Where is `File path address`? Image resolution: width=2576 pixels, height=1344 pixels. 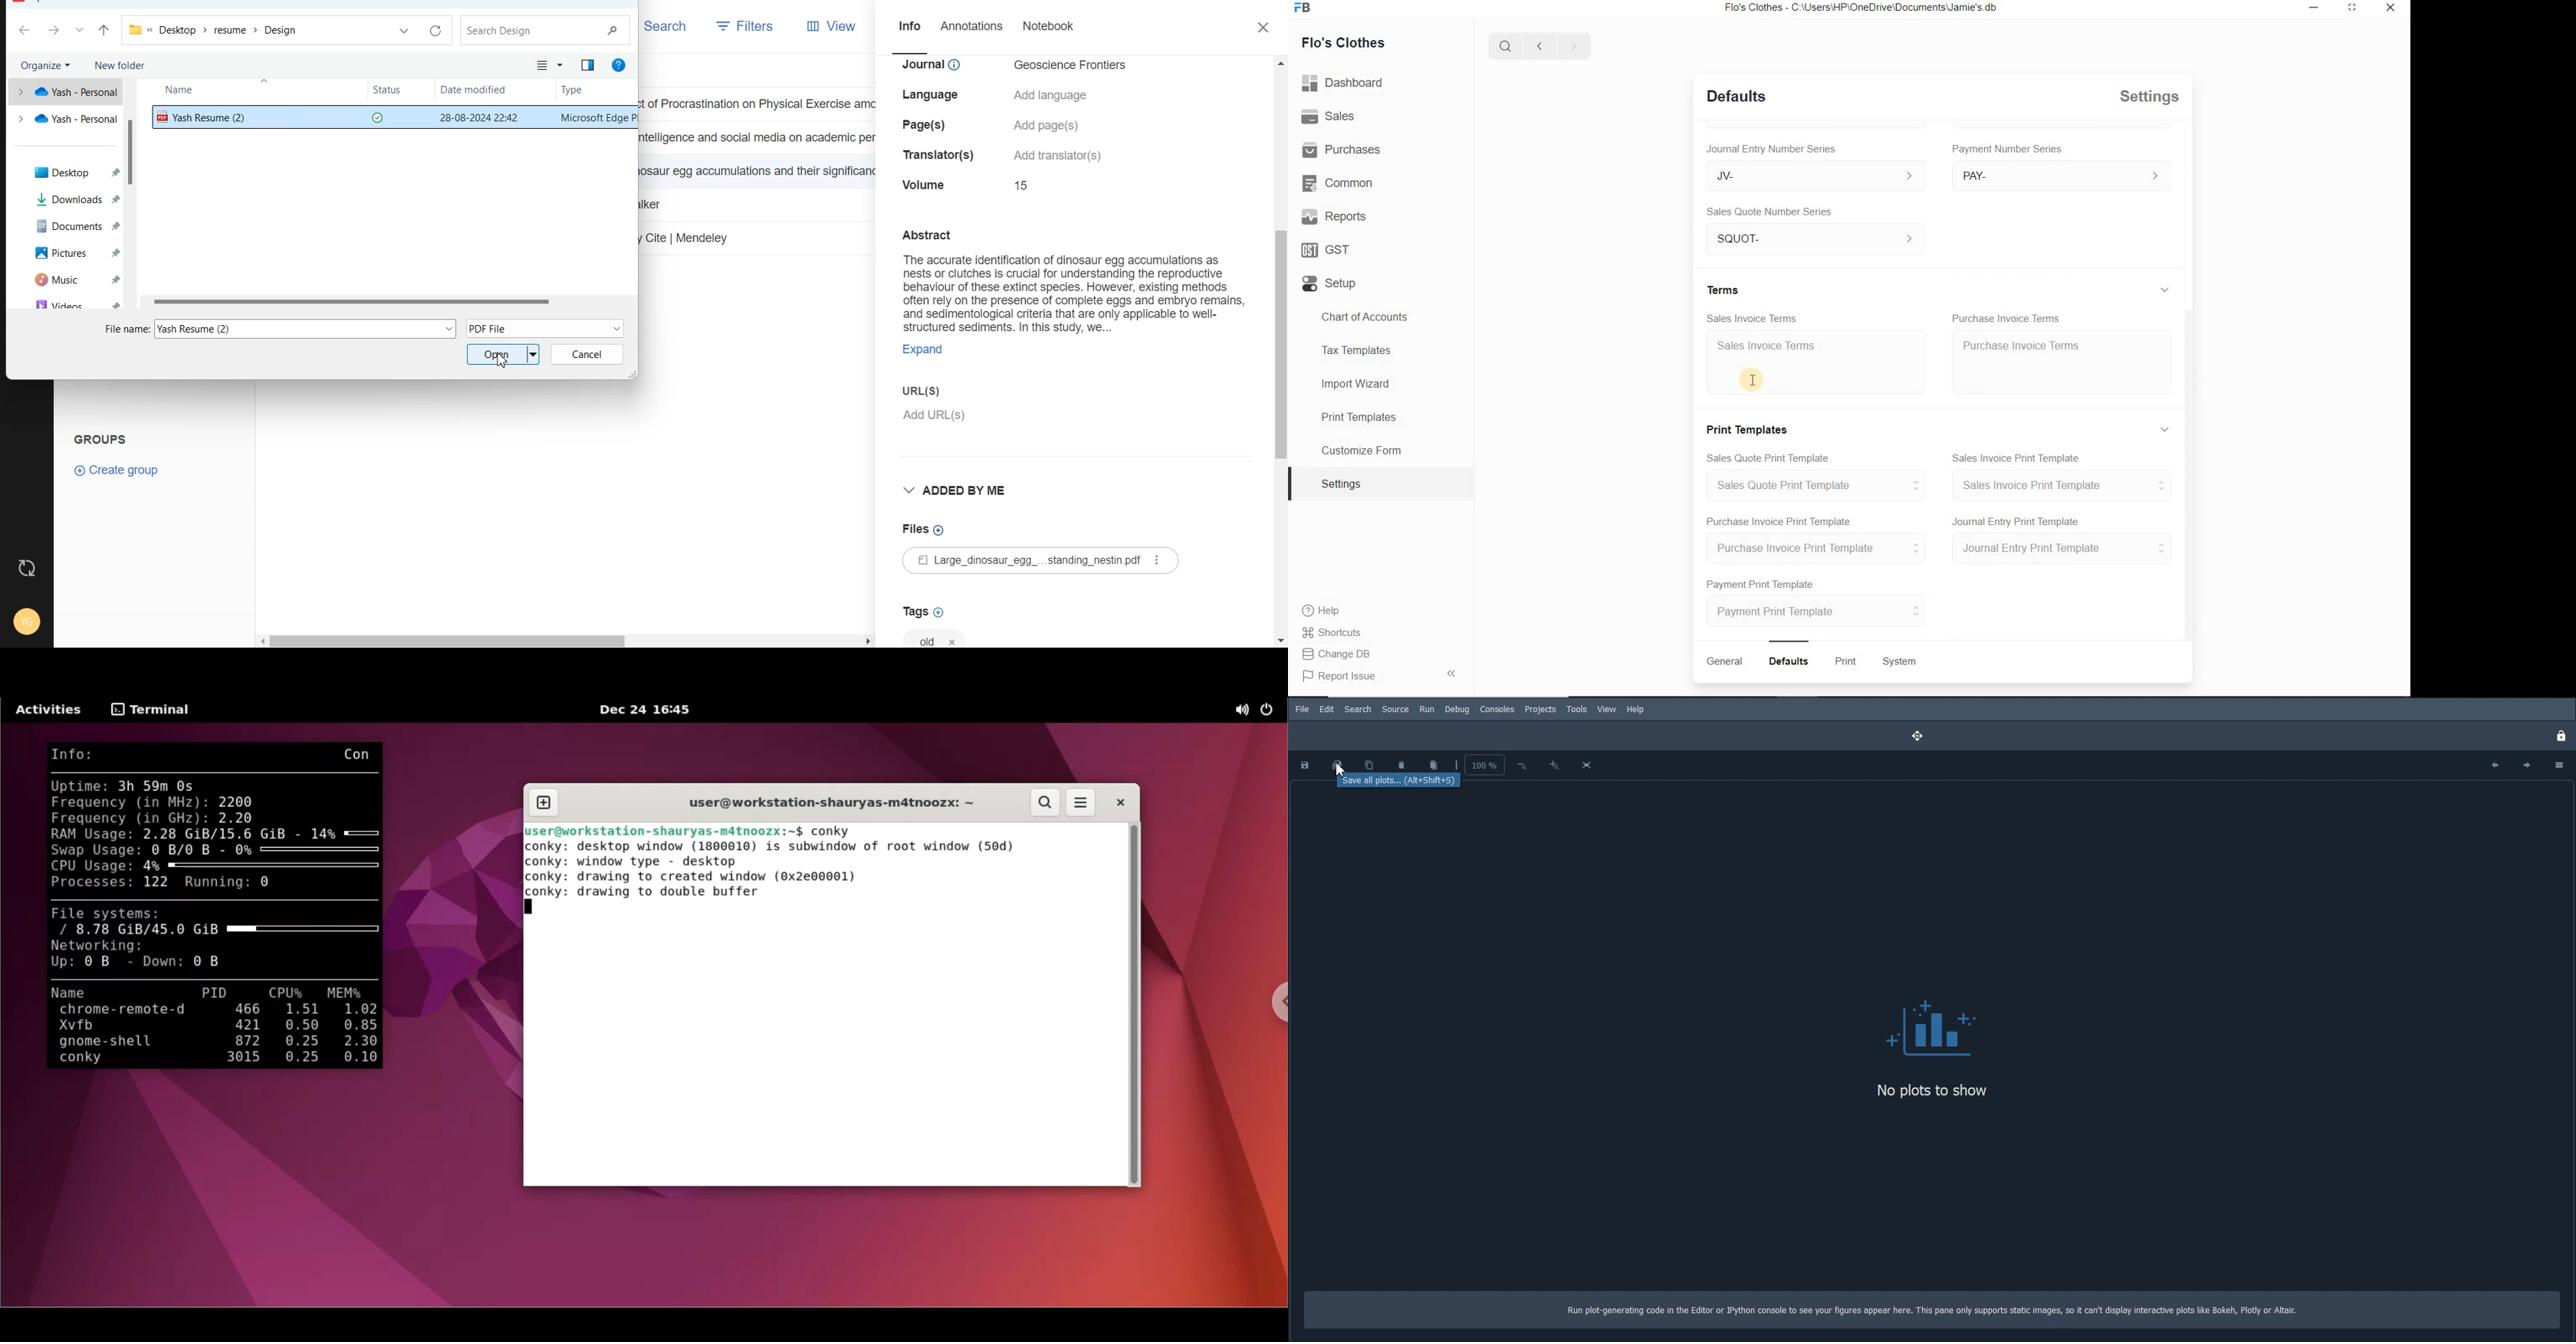
File path address is located at coordinates (214, 30).